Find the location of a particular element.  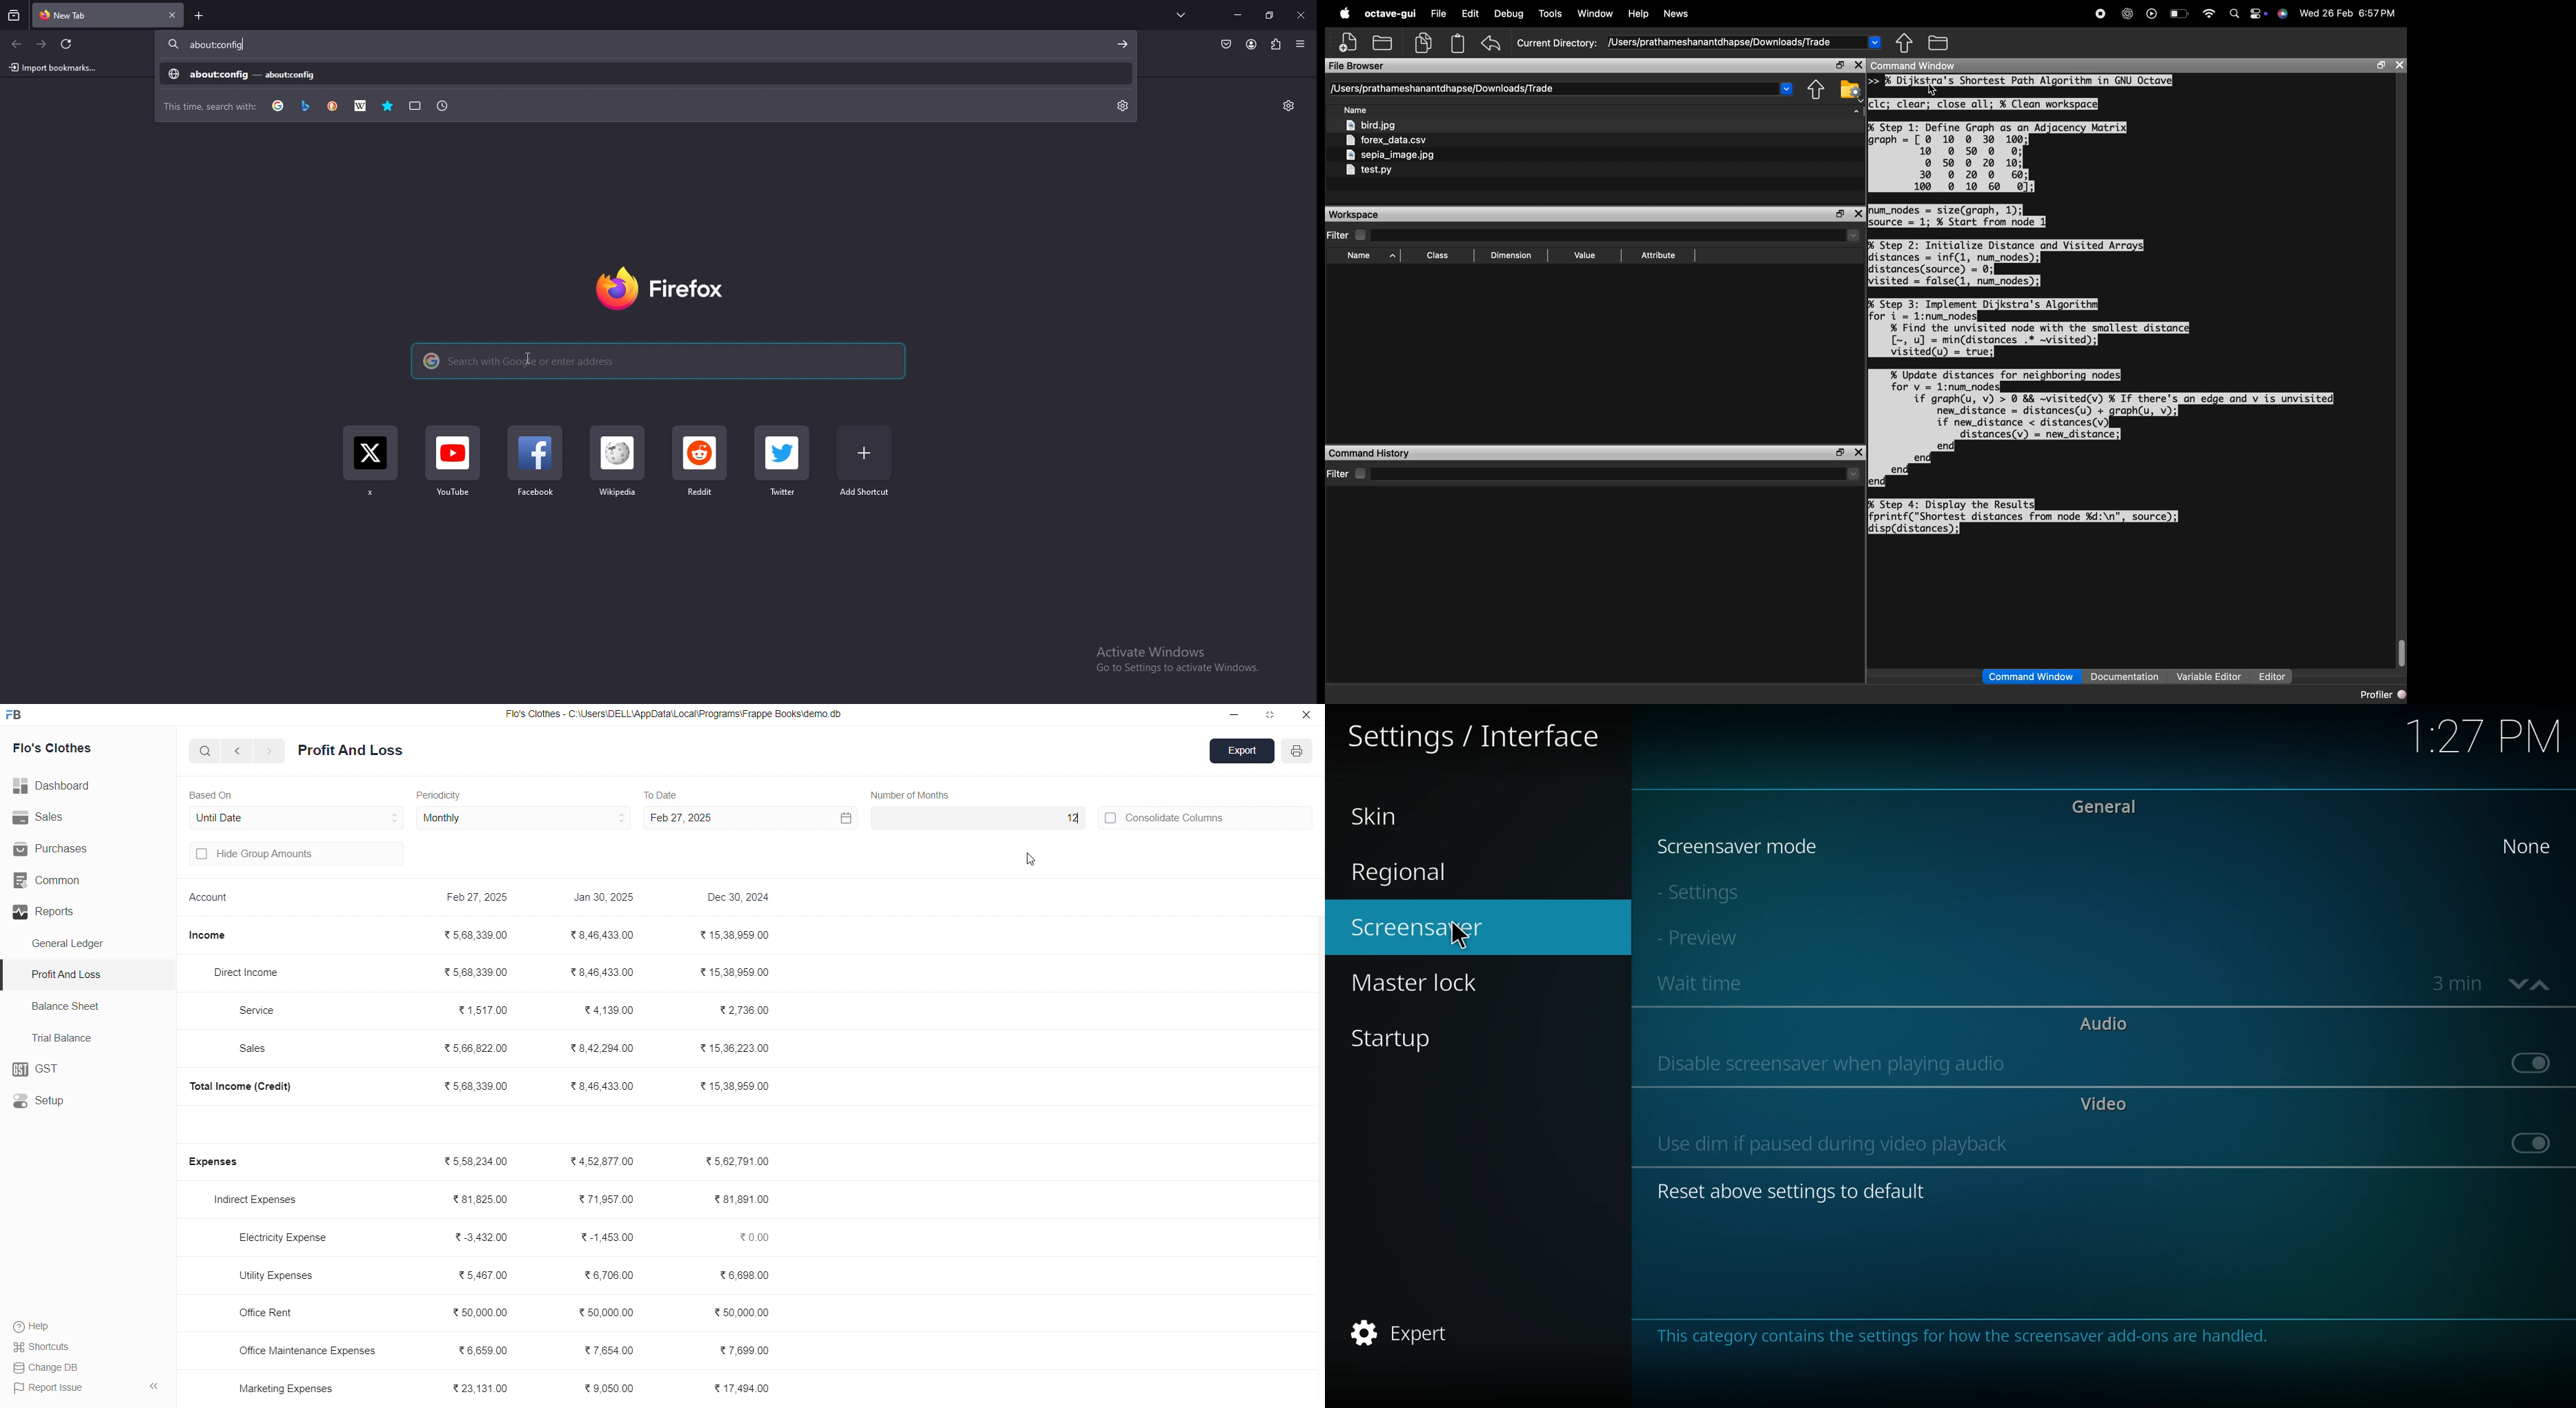

₹4,52,877.00 is located at coordinates (604, 1161).